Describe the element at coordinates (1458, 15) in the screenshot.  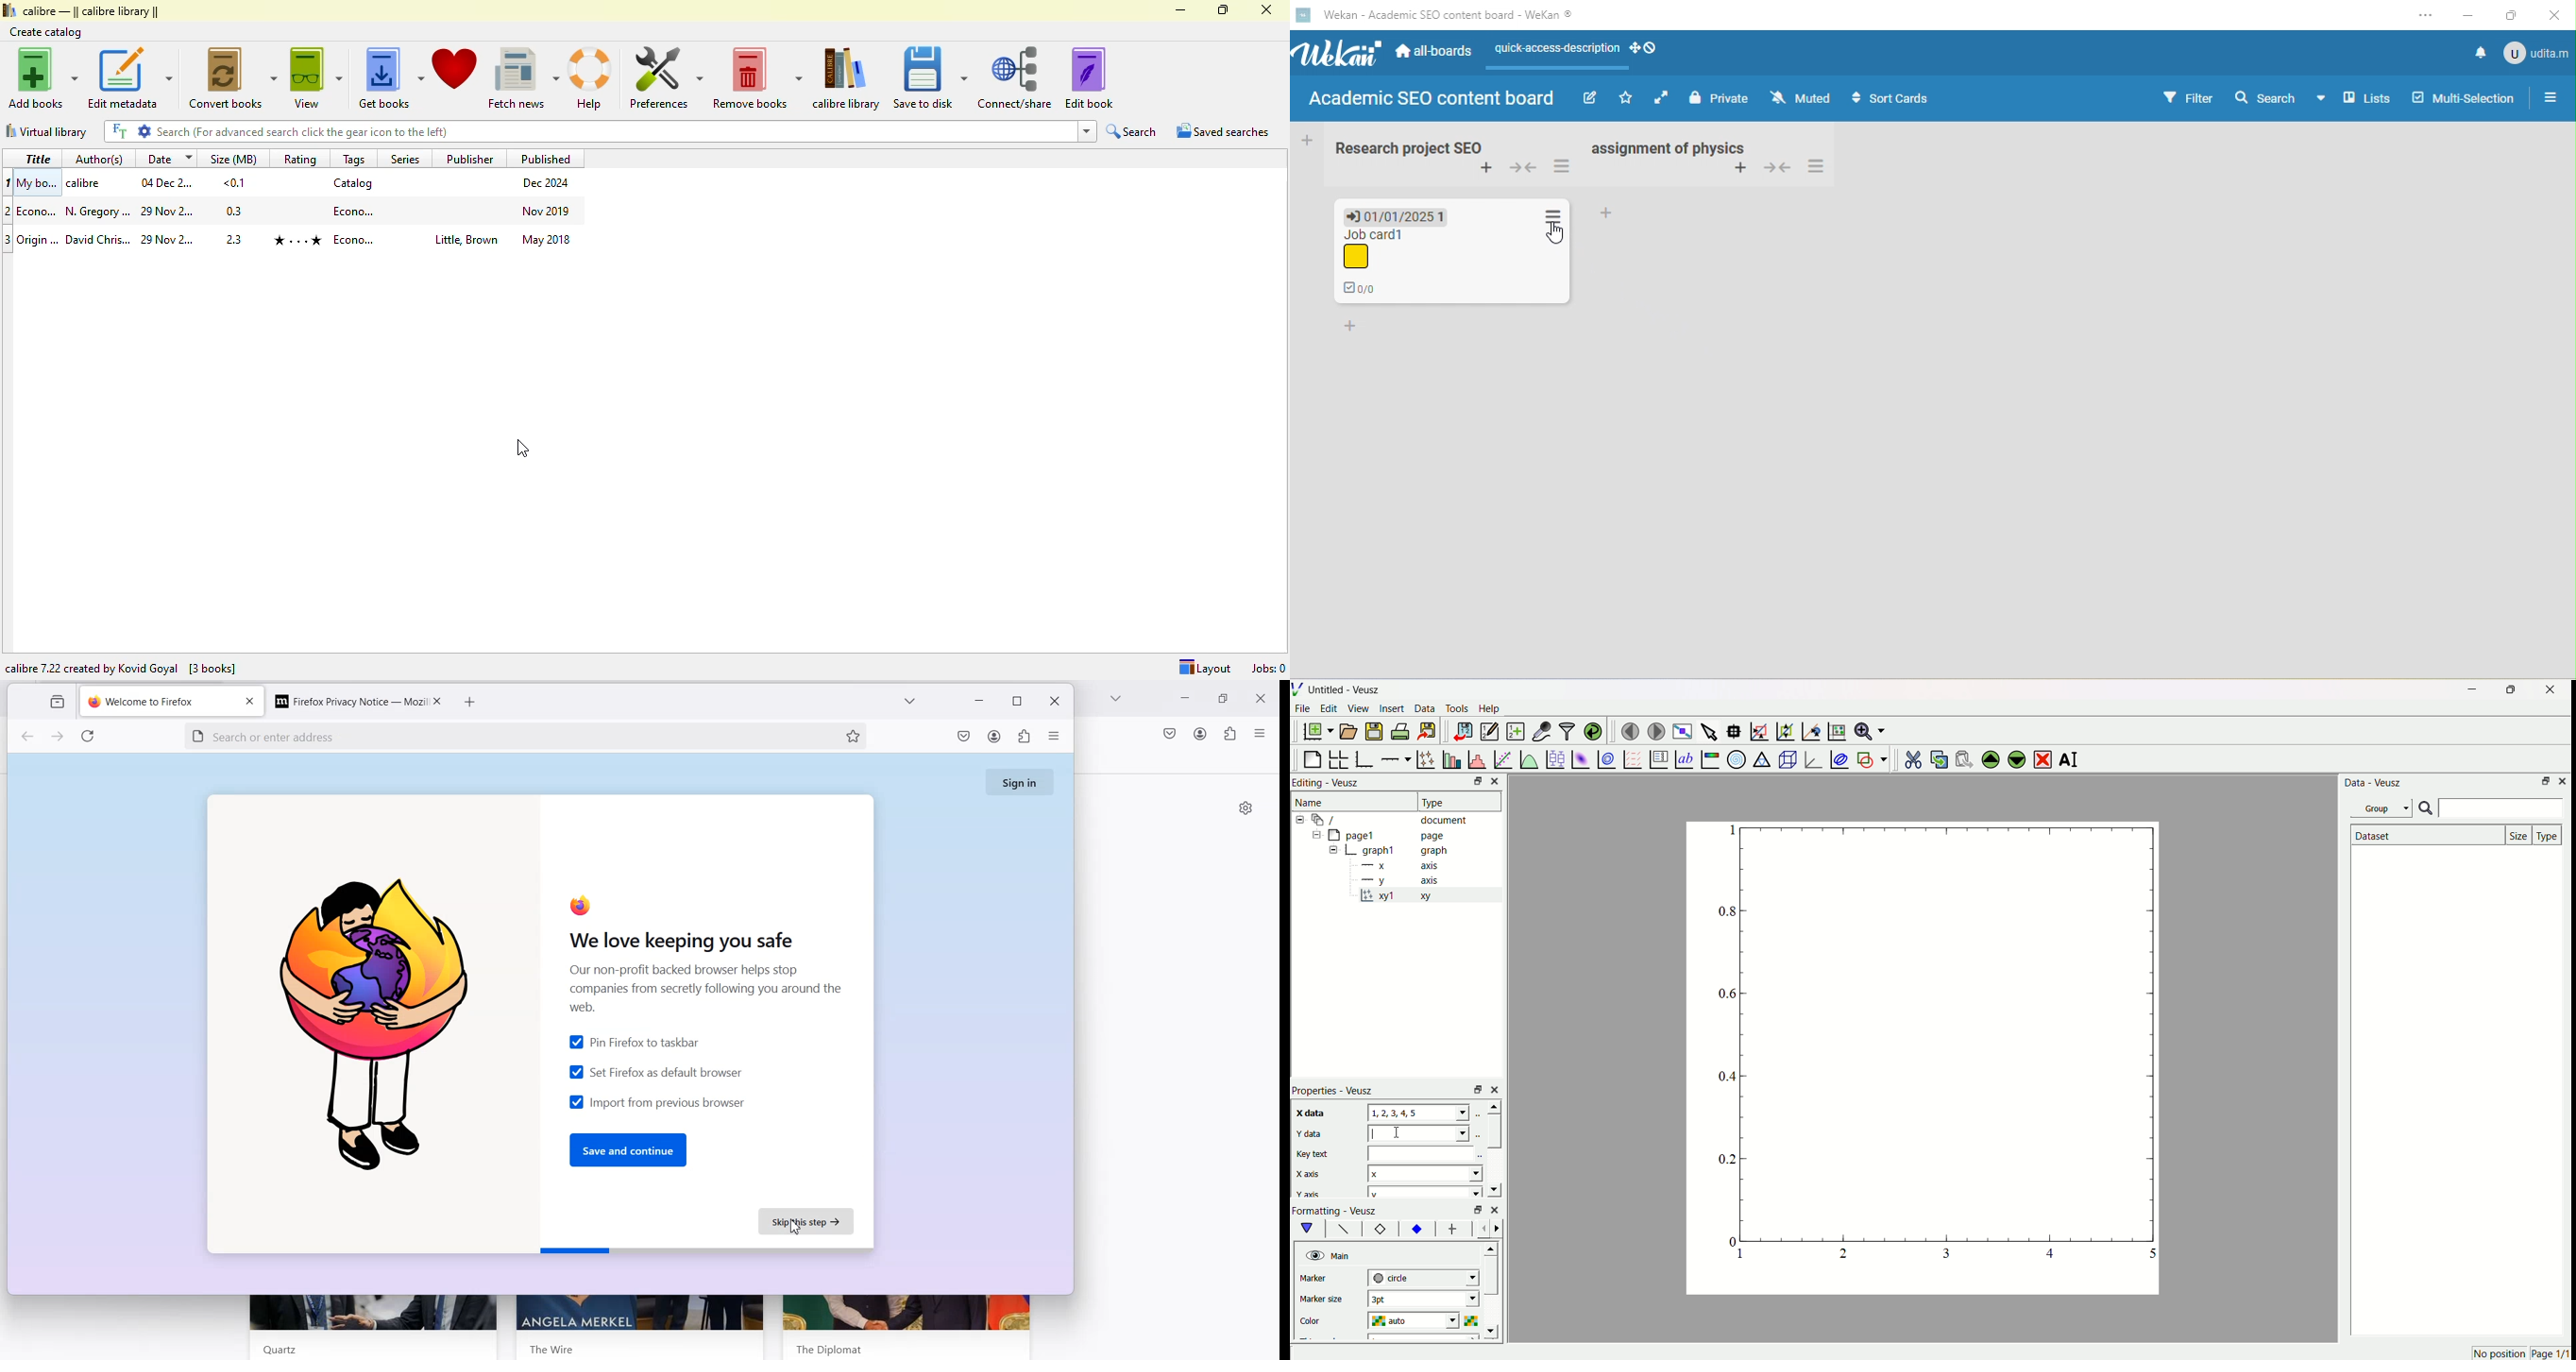
I see `wekan-academic seo content board-wekan` at that location.